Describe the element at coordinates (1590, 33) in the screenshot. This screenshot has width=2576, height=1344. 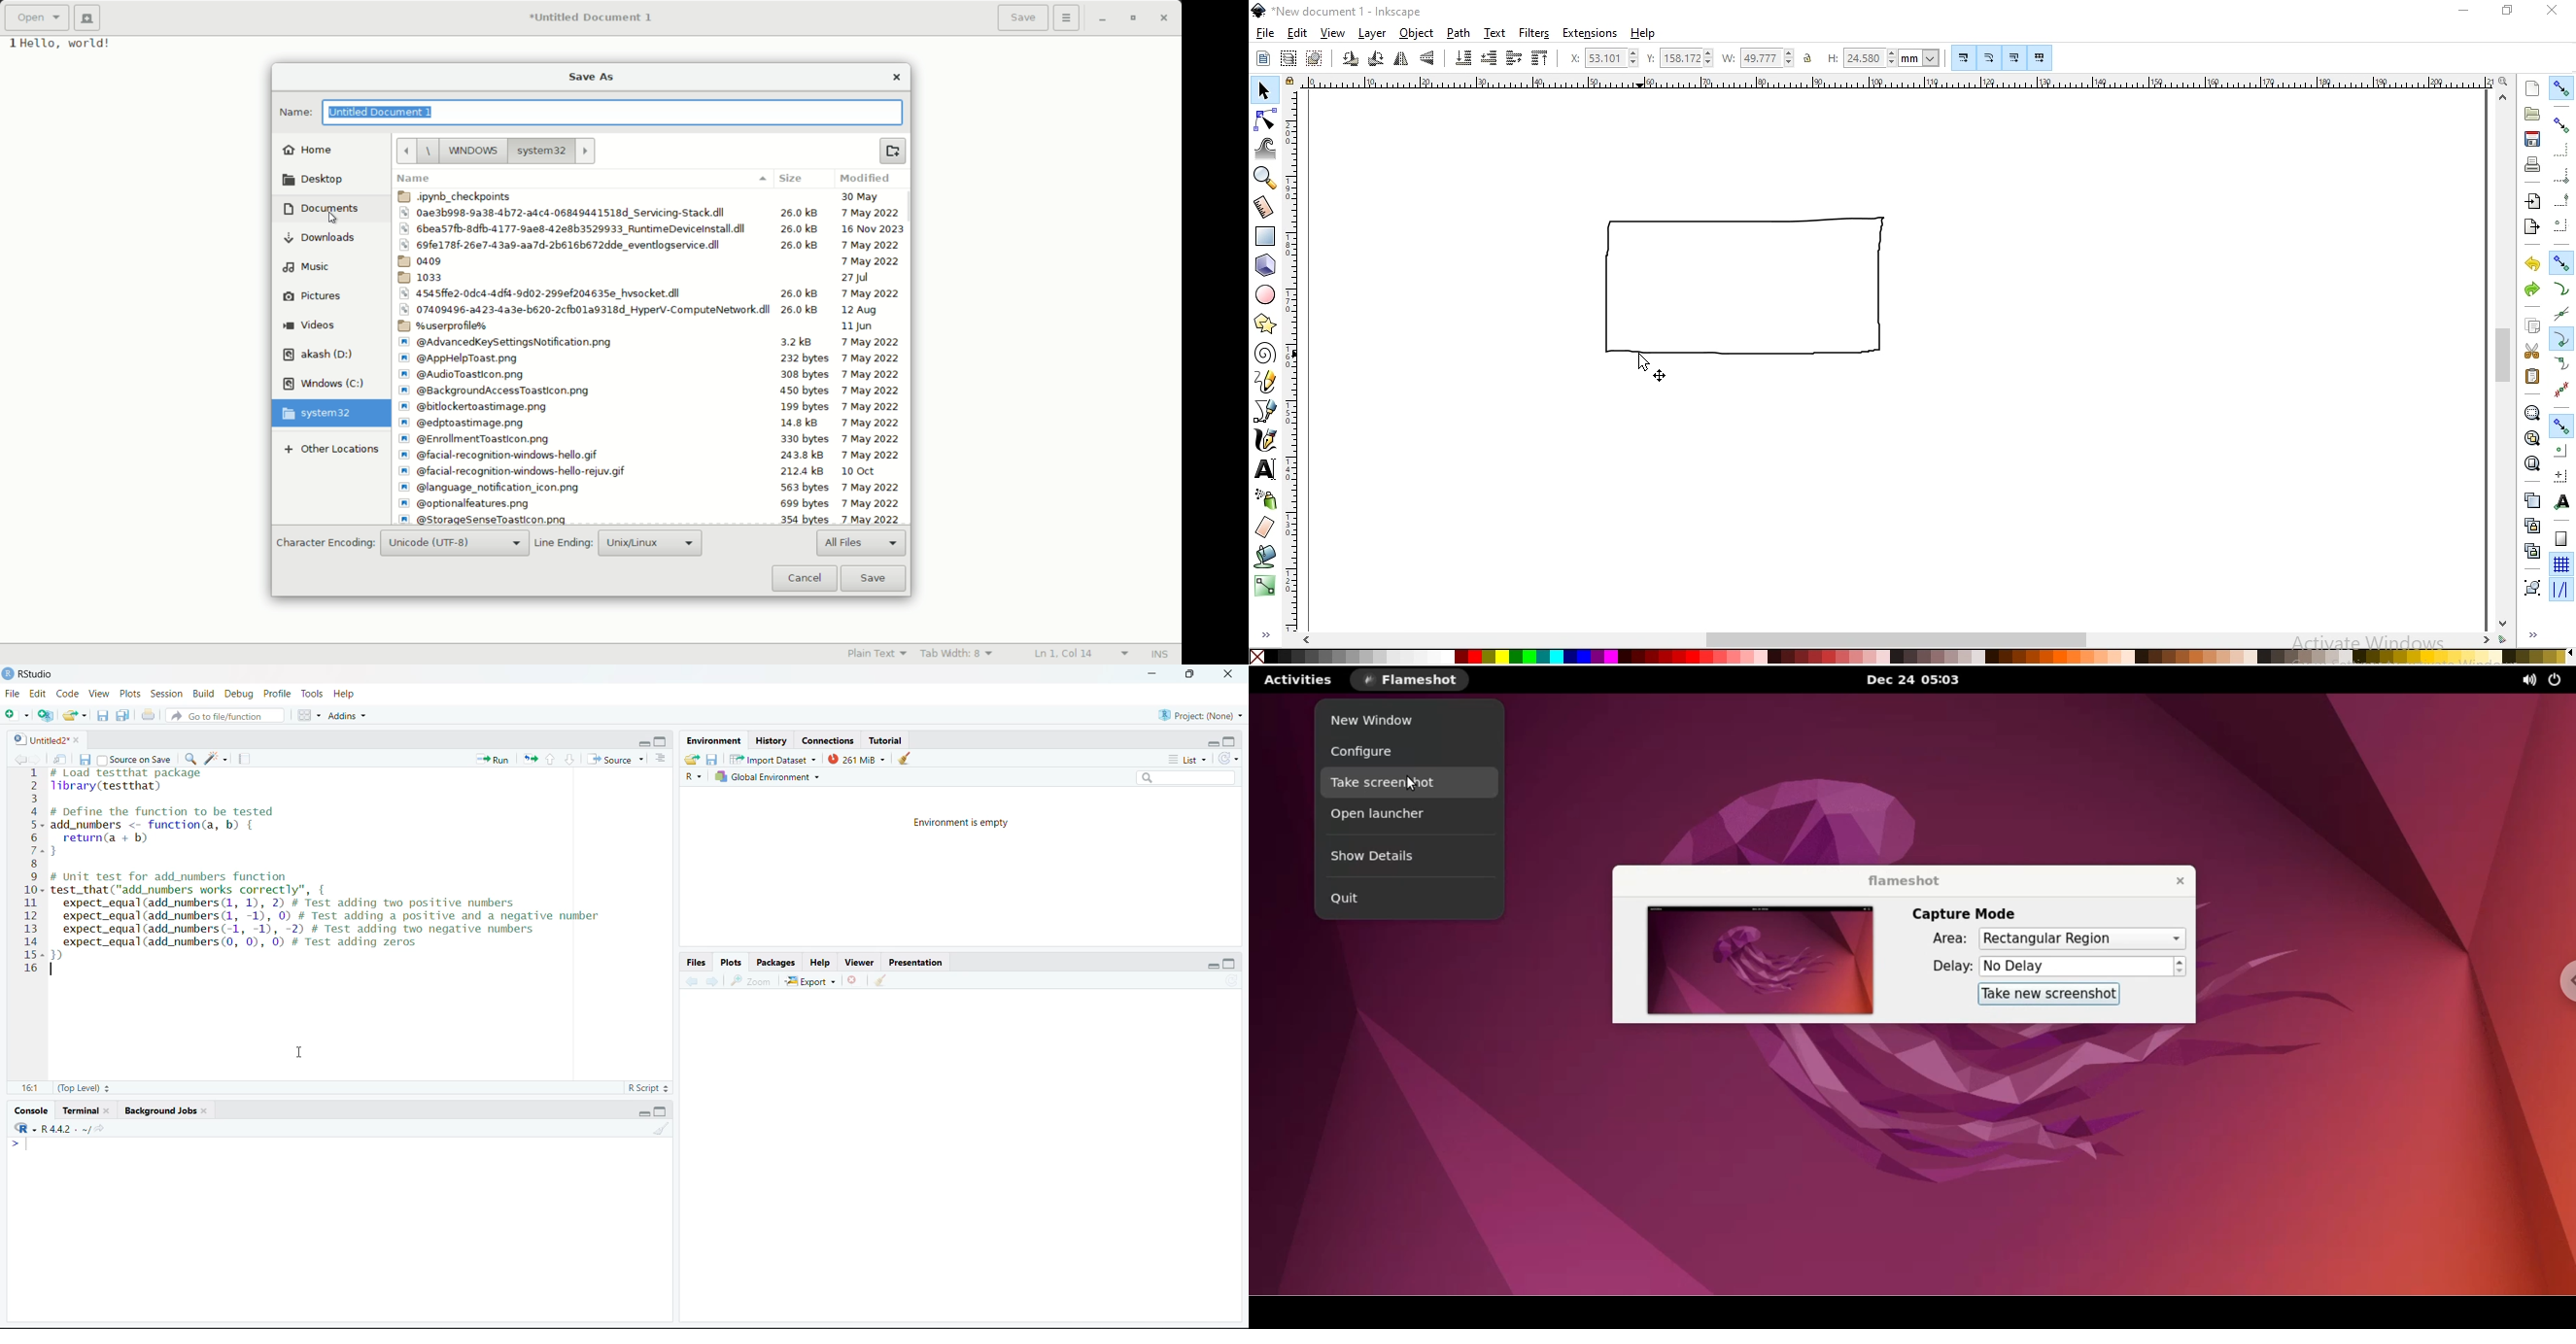
I see `extensions` at that location.